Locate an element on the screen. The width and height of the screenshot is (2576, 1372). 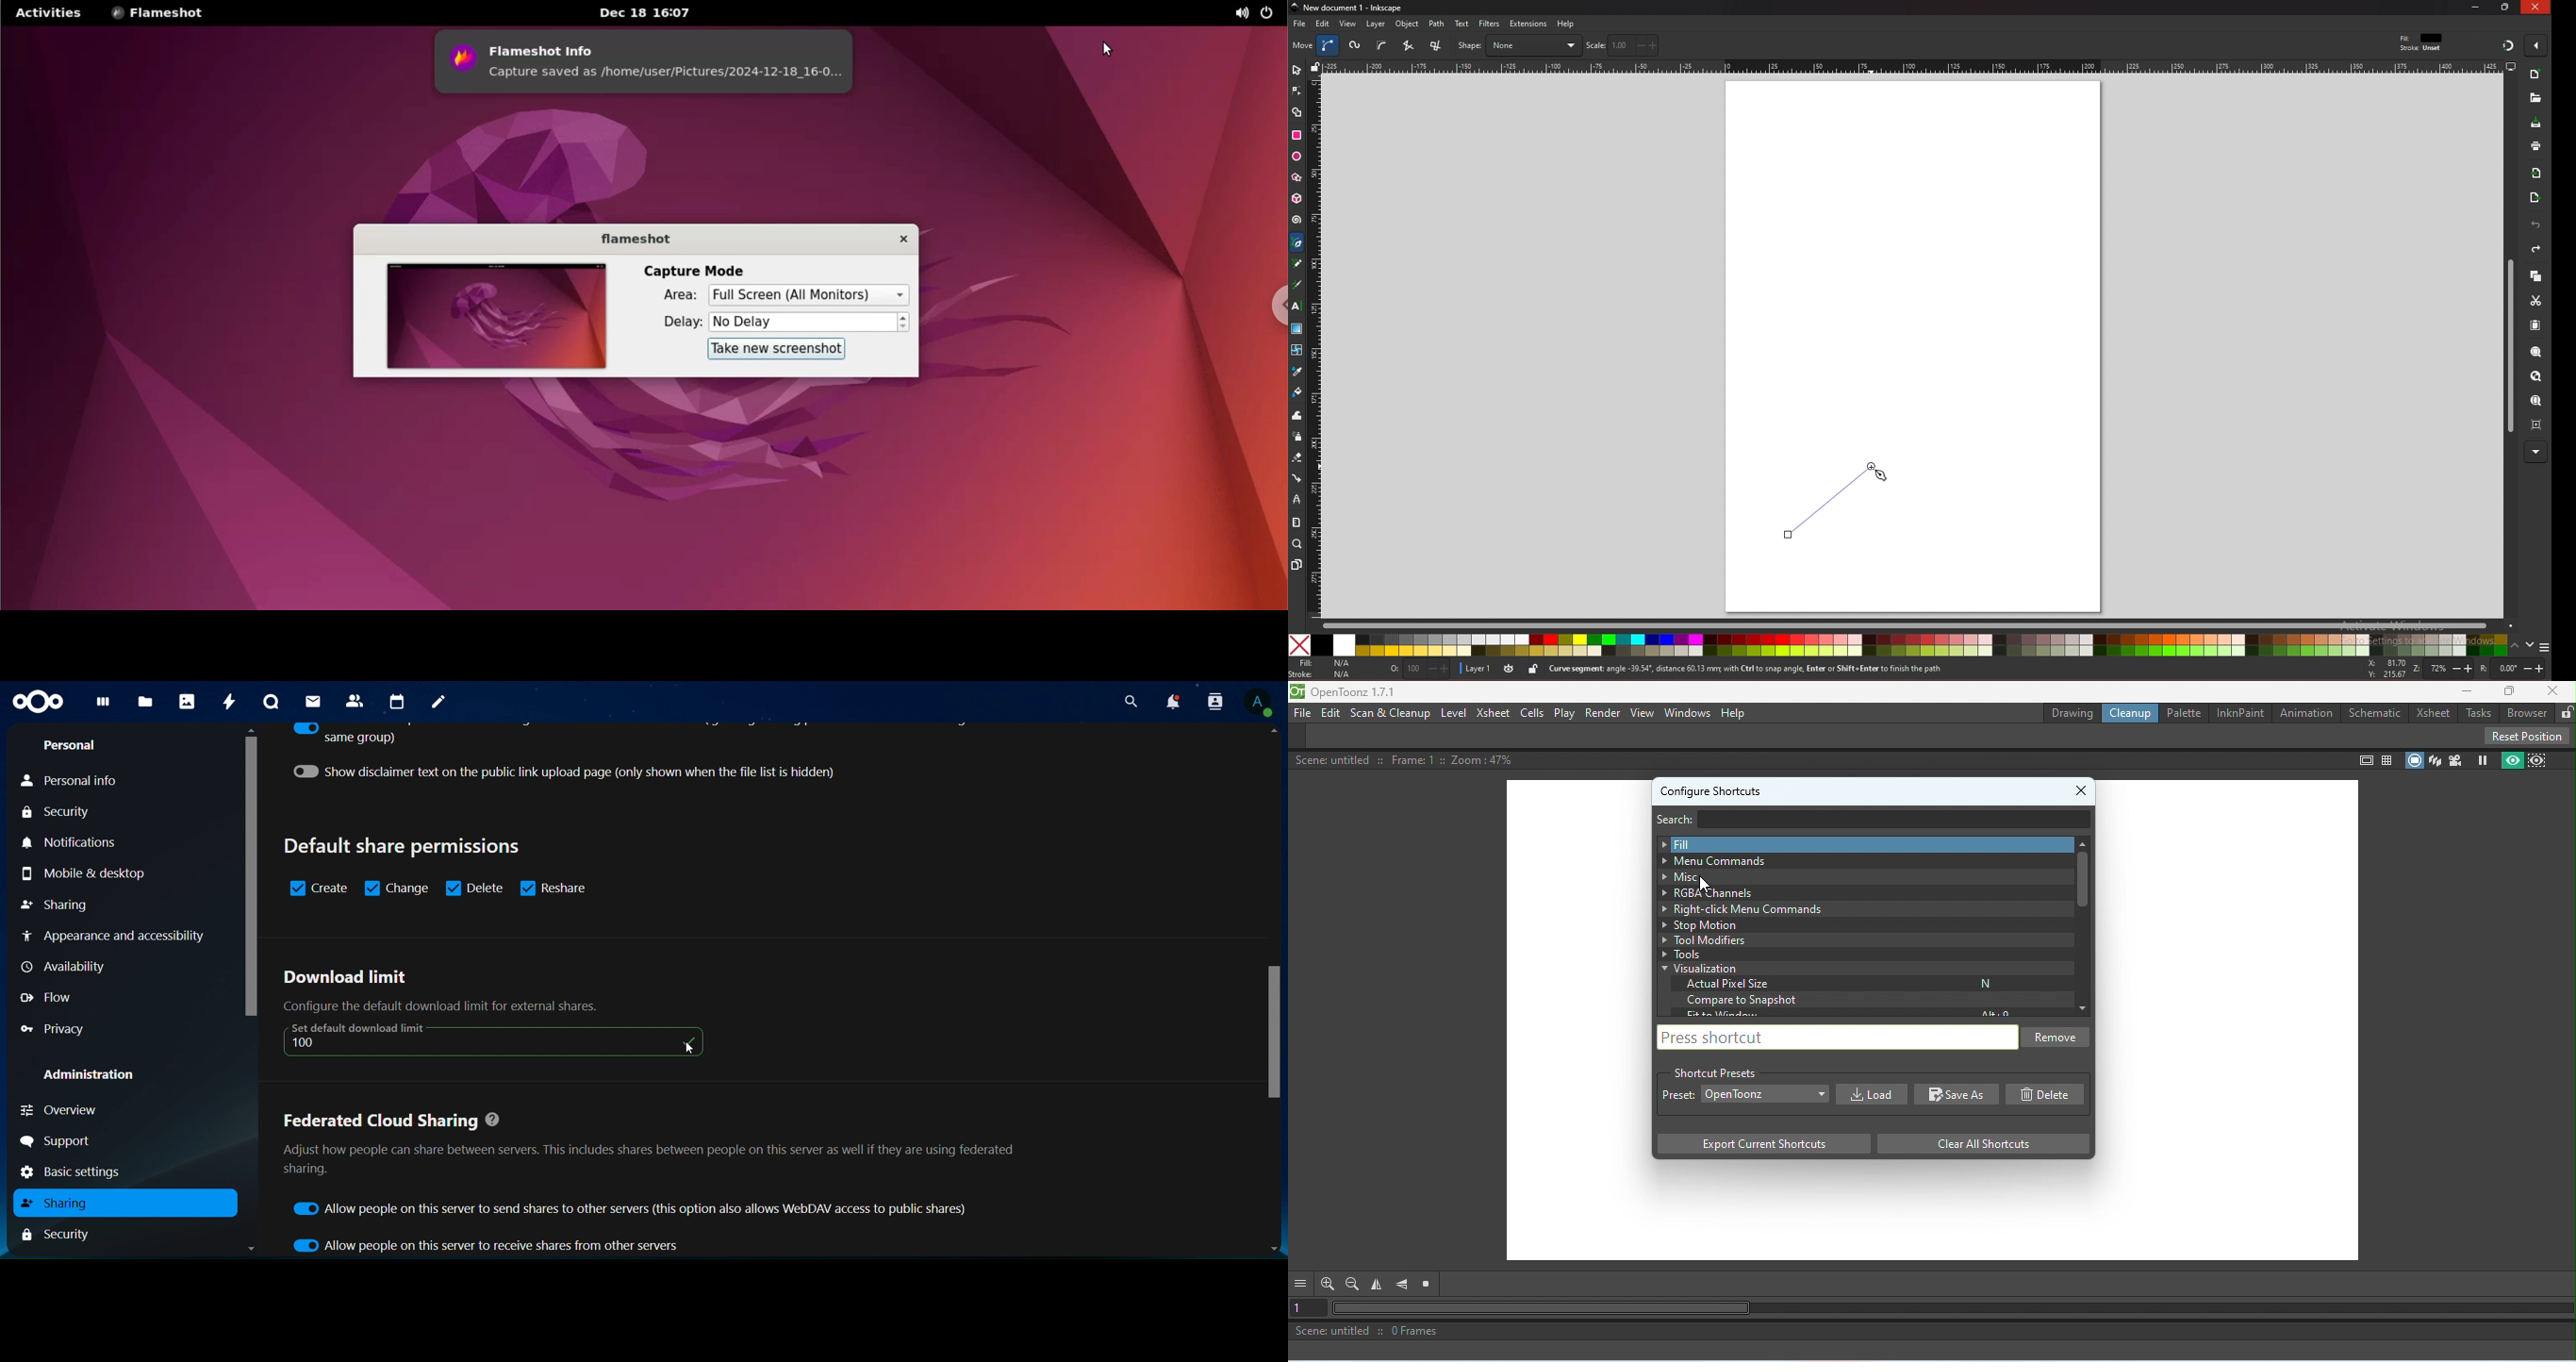
calligraphy is located at coordinates (1299, 286).